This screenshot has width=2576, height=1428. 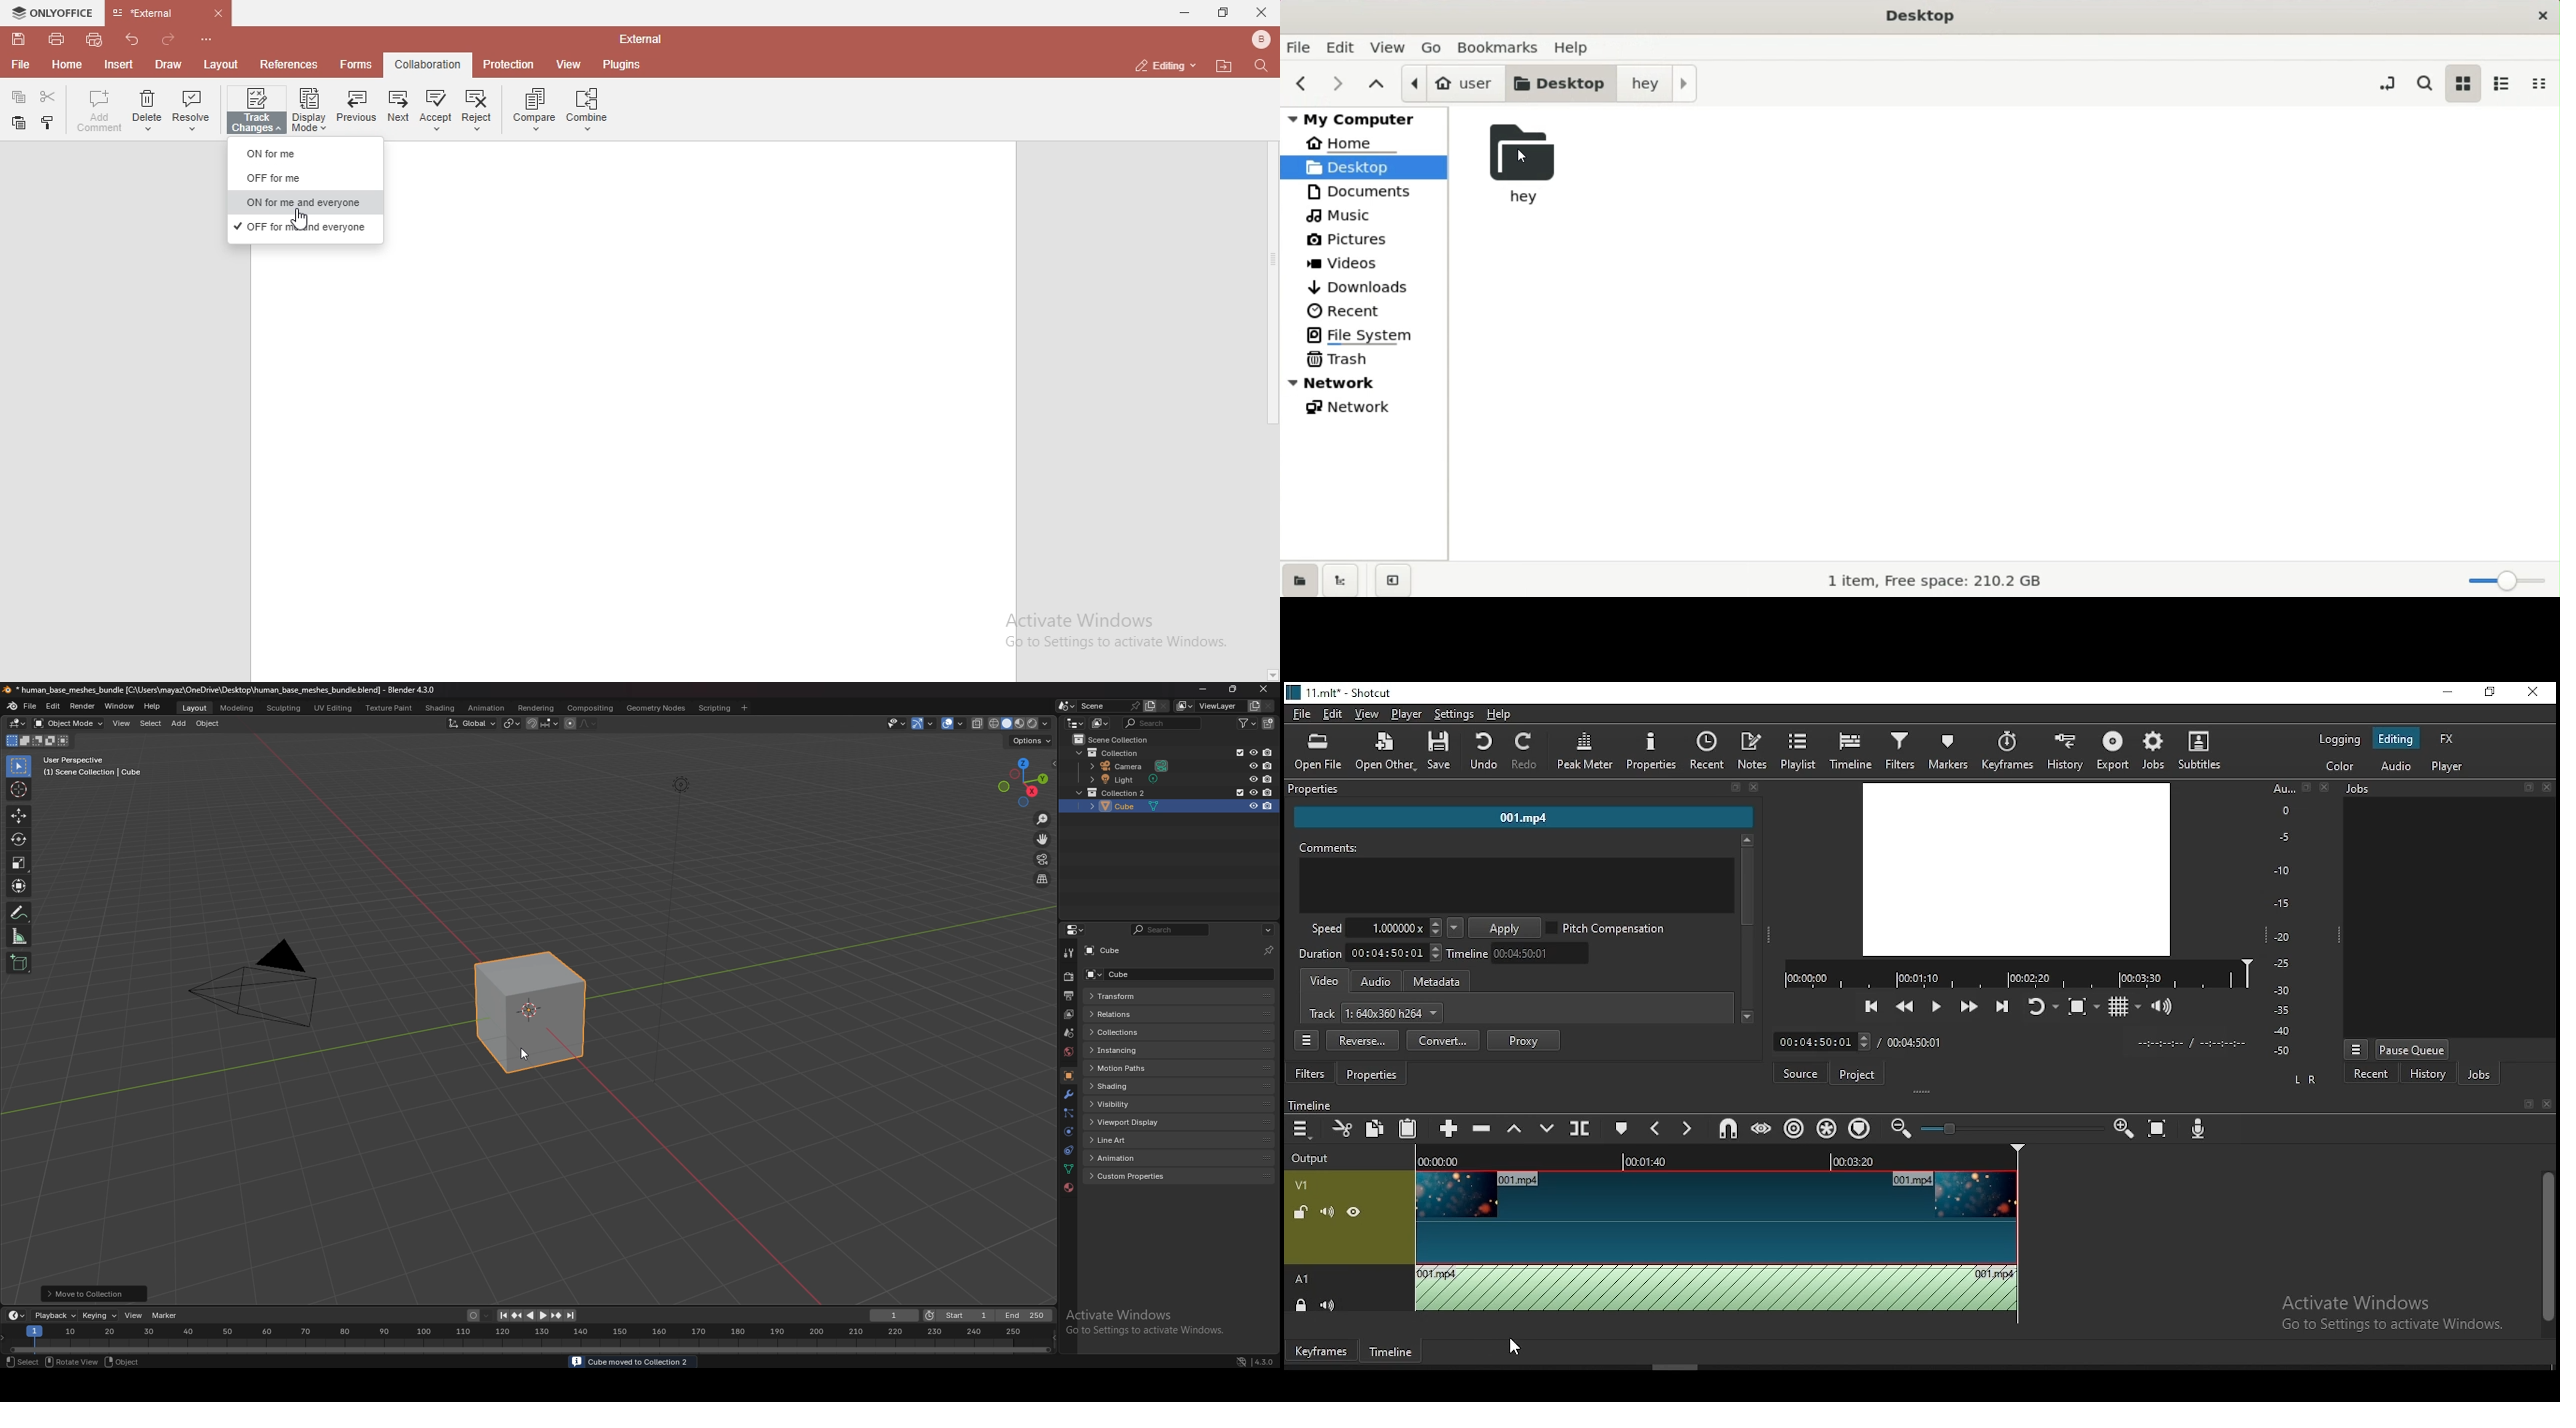 What do you see at coordinates (67, 66) in the screenshot?
I see `home` at bounding box center [67, 66].